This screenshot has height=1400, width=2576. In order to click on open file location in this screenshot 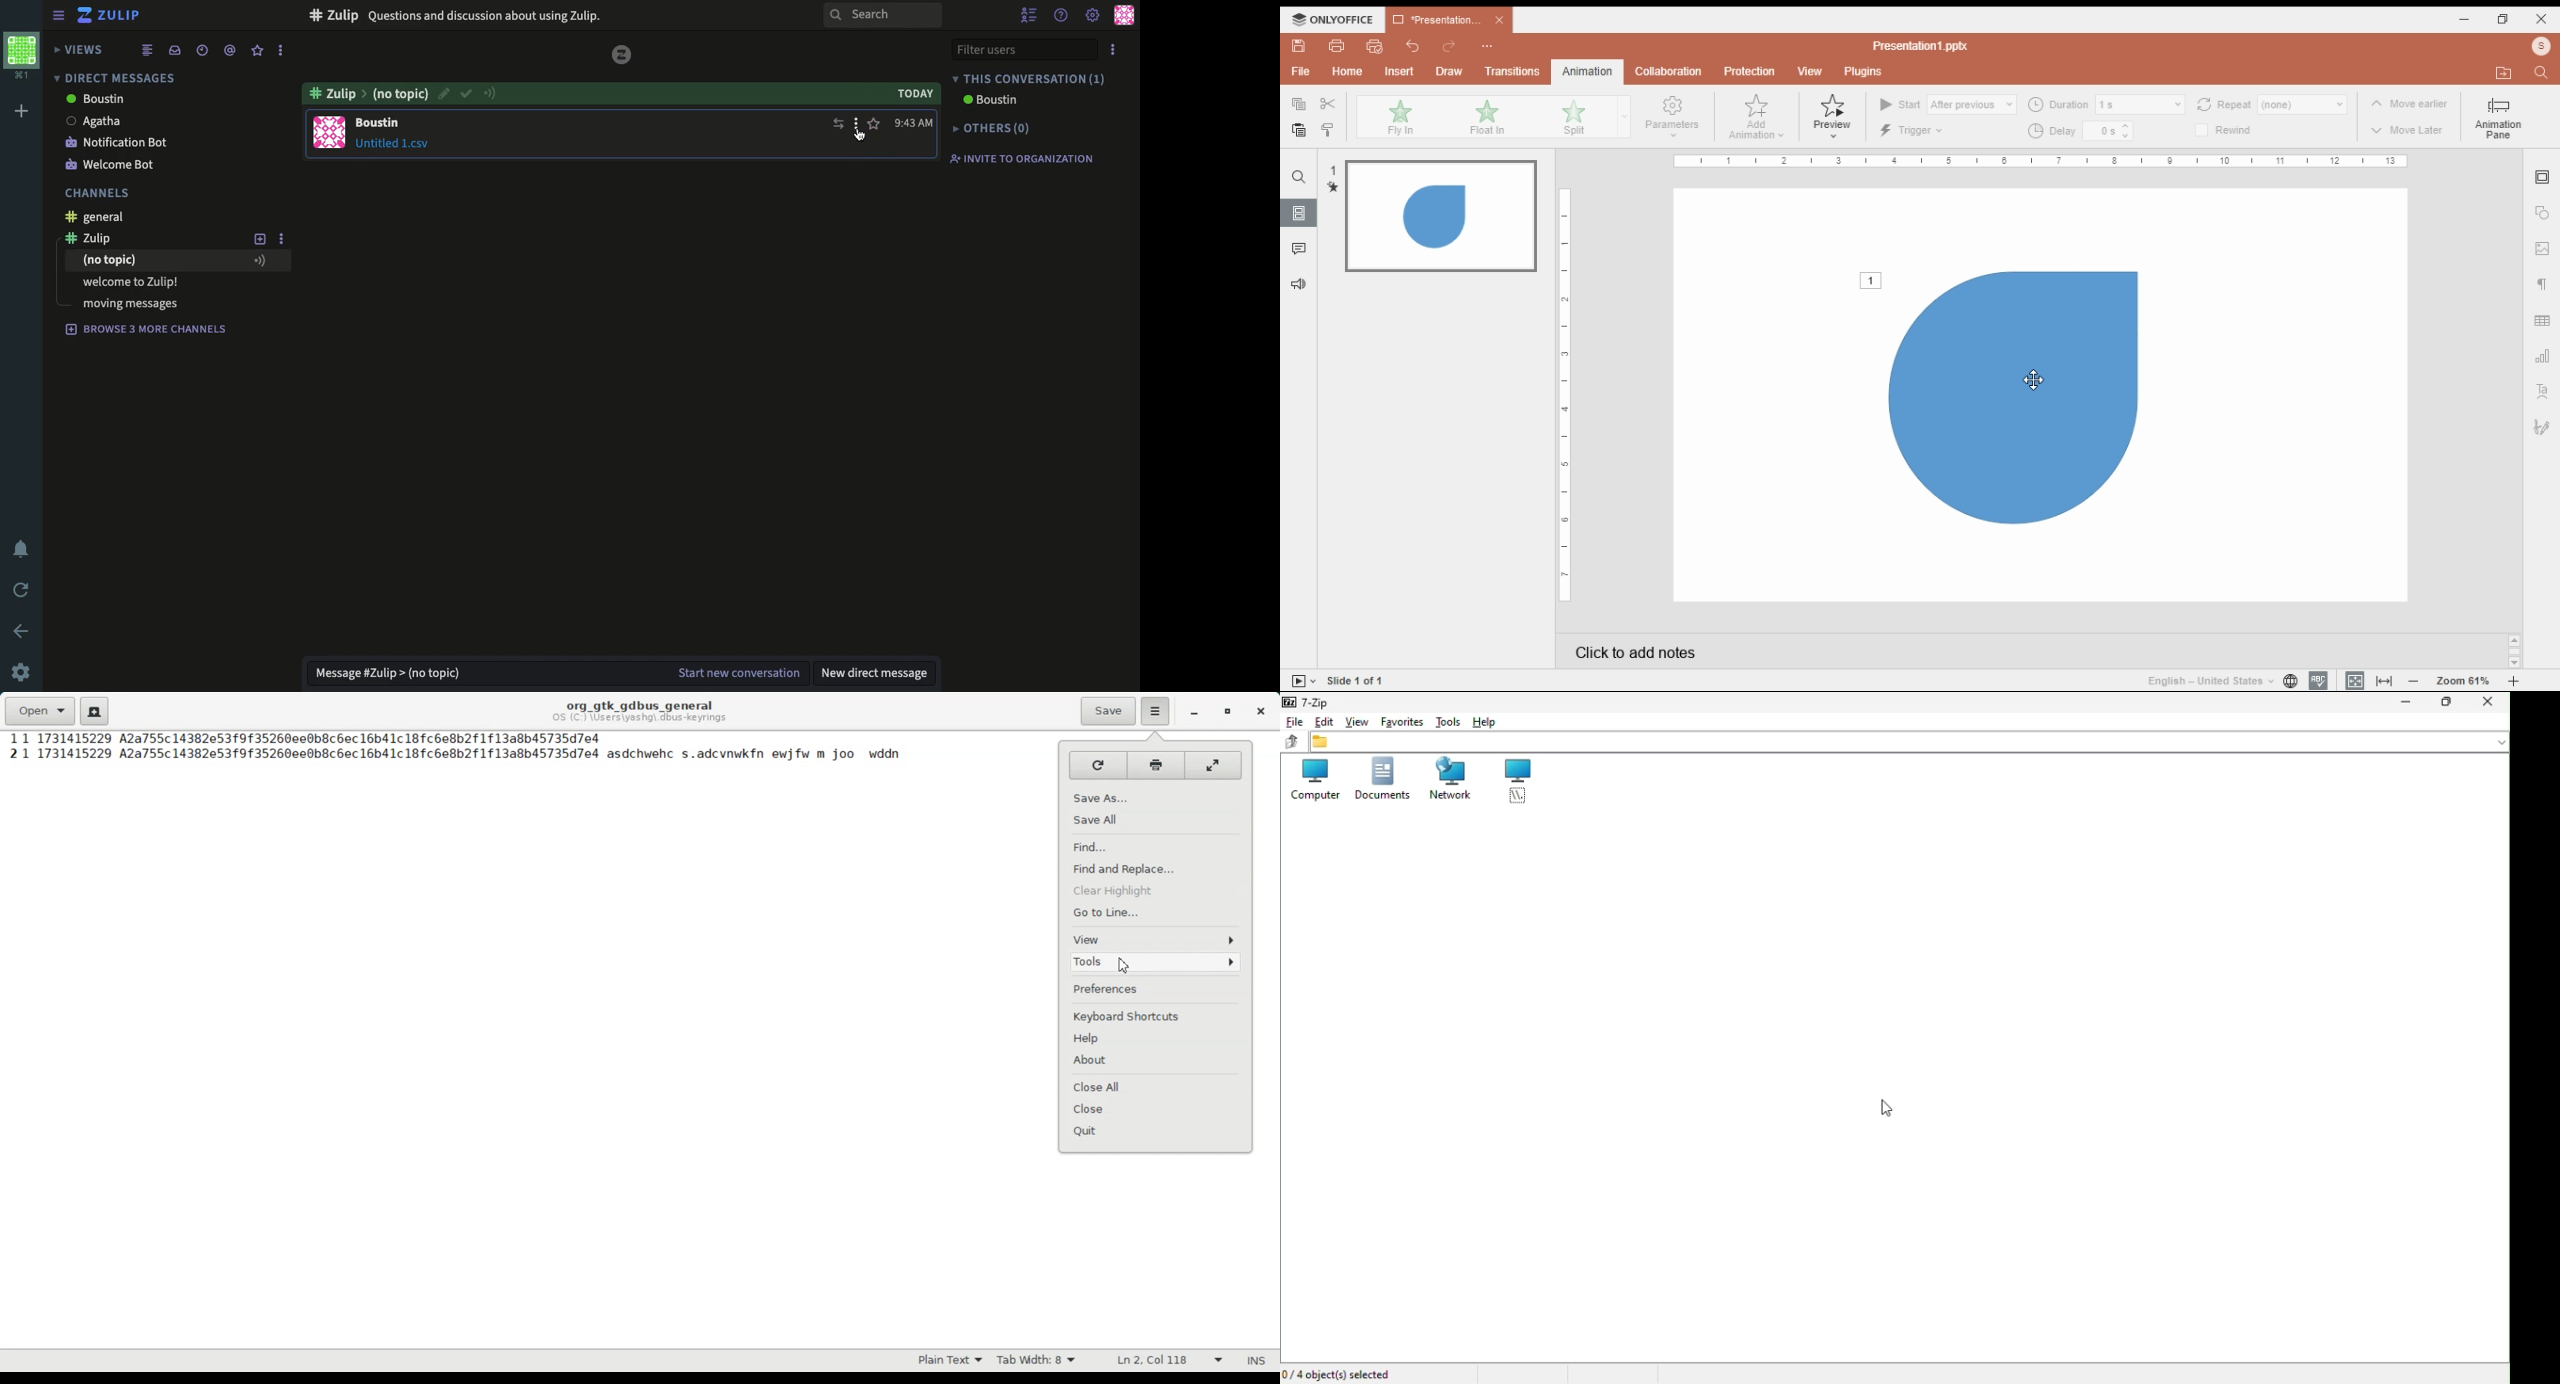, I will do `click(2541, 47)`.